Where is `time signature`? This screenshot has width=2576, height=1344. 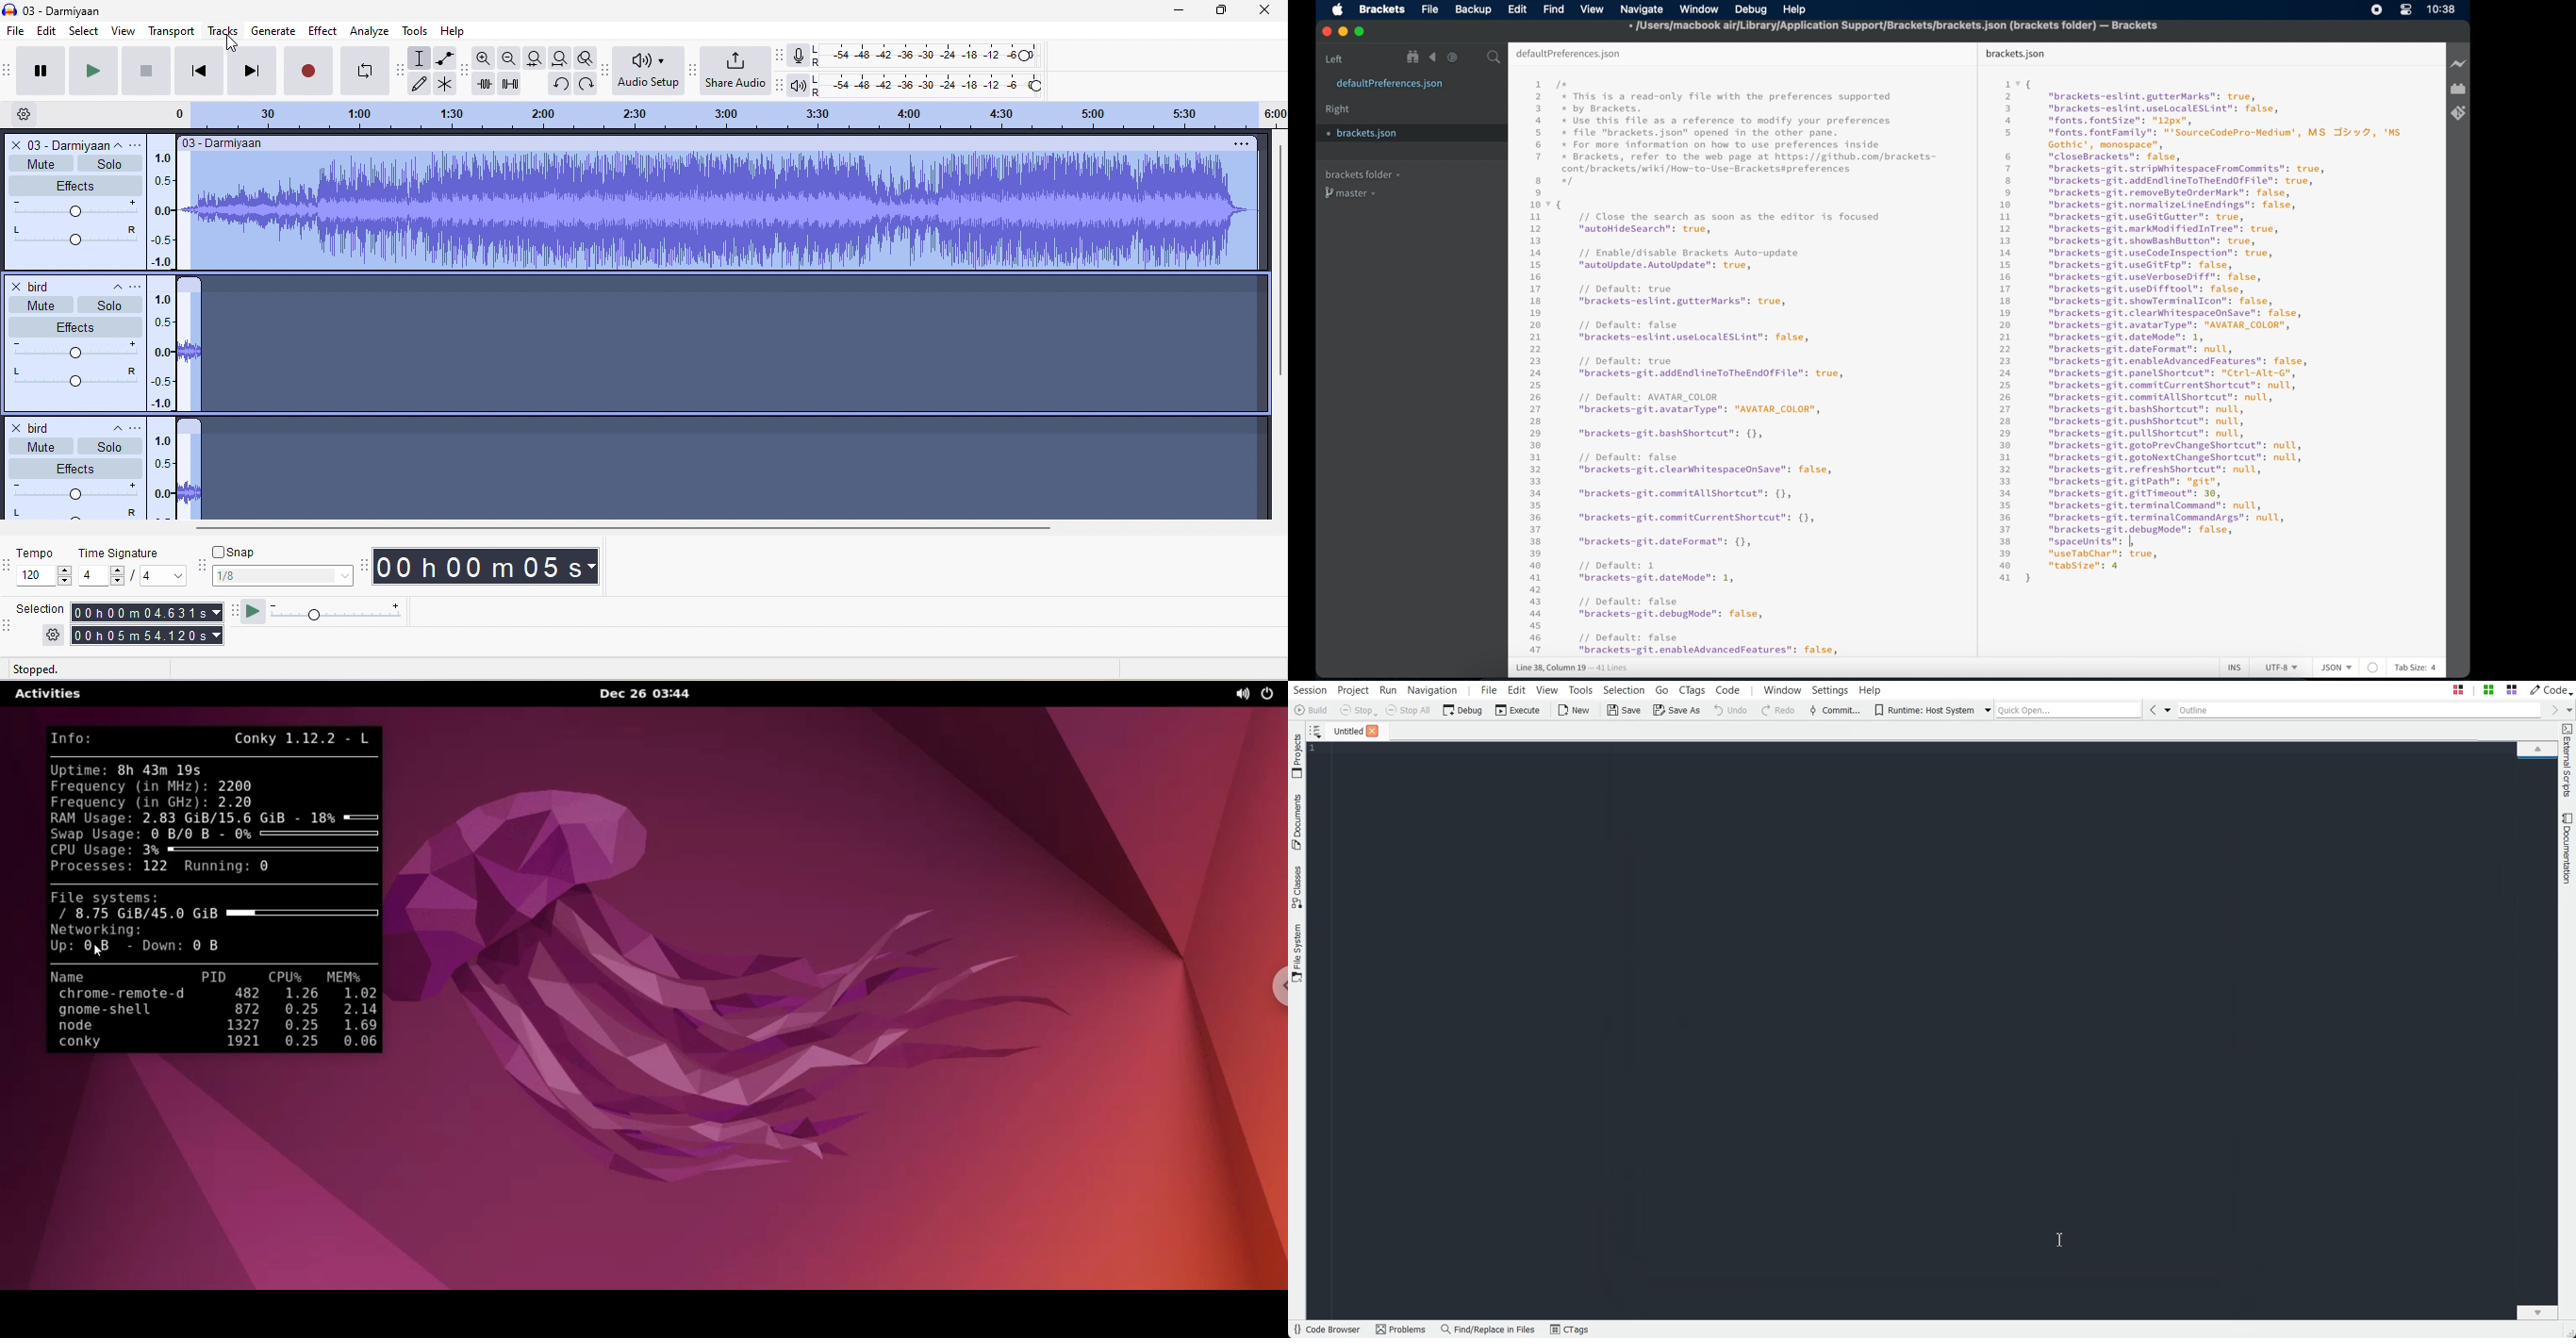 time signature is located at coordinates (132, 566).